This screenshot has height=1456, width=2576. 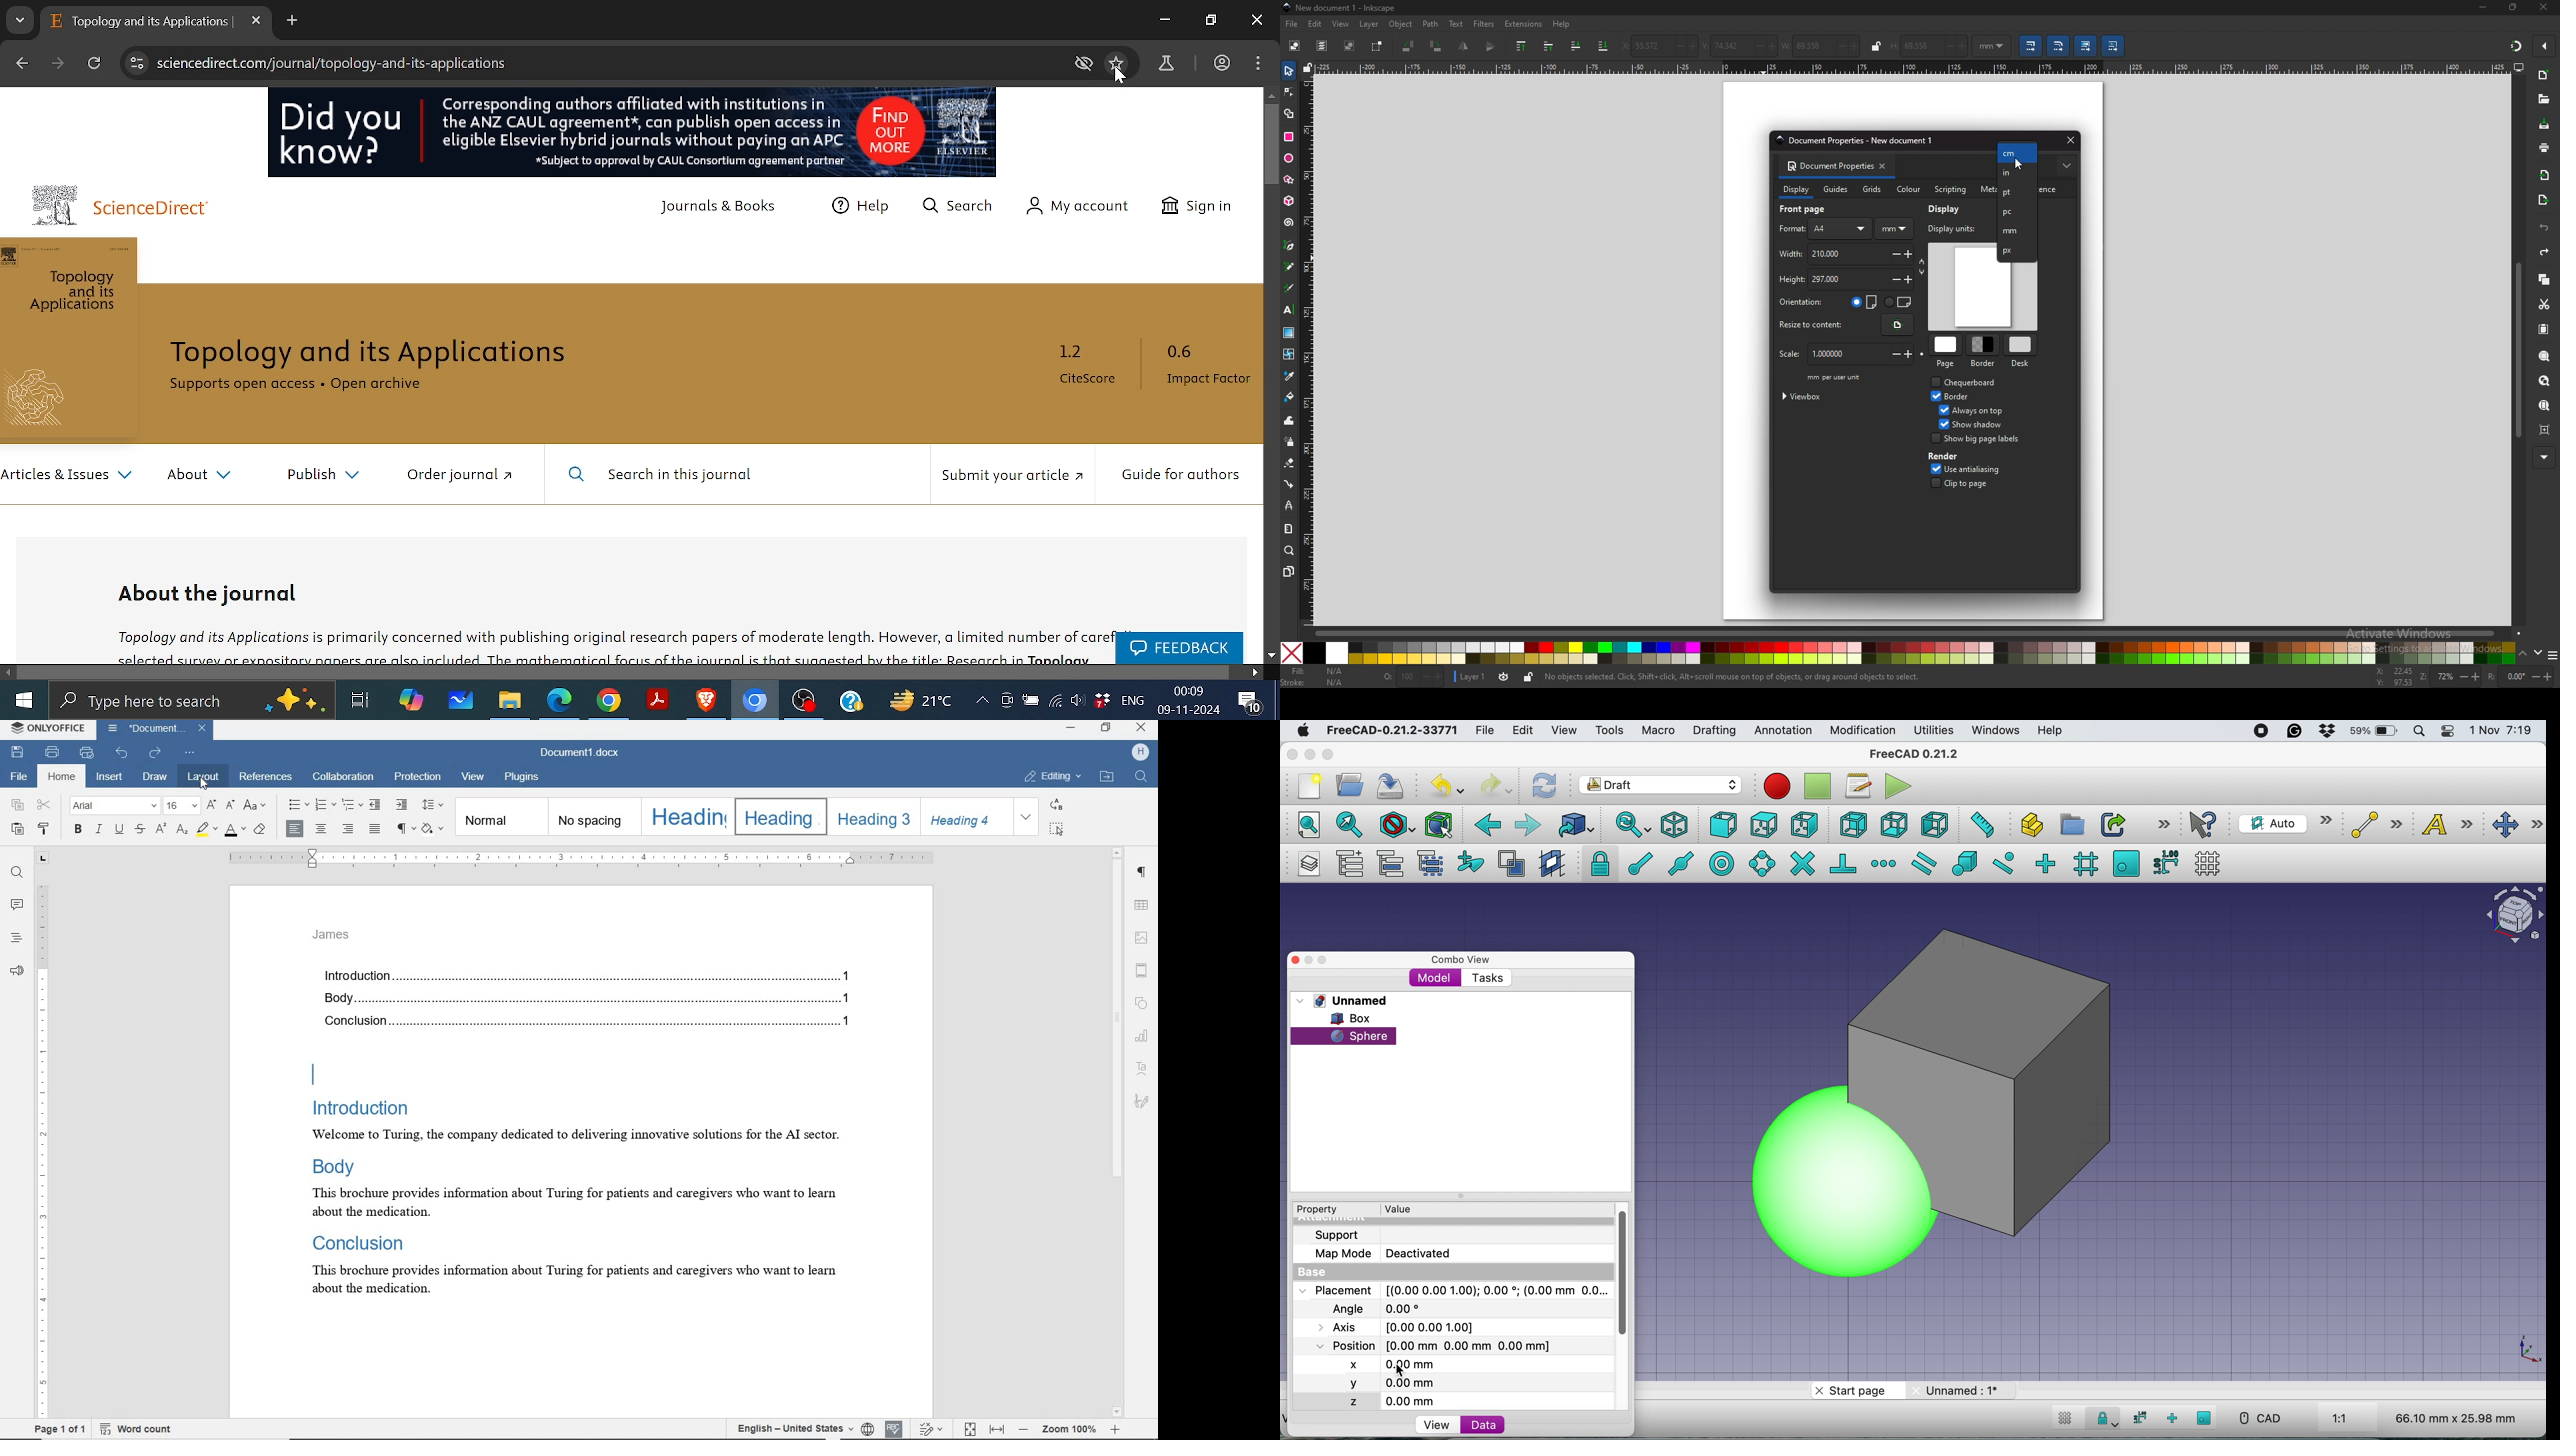 I want to click on +, so click(x=1691, y=47).